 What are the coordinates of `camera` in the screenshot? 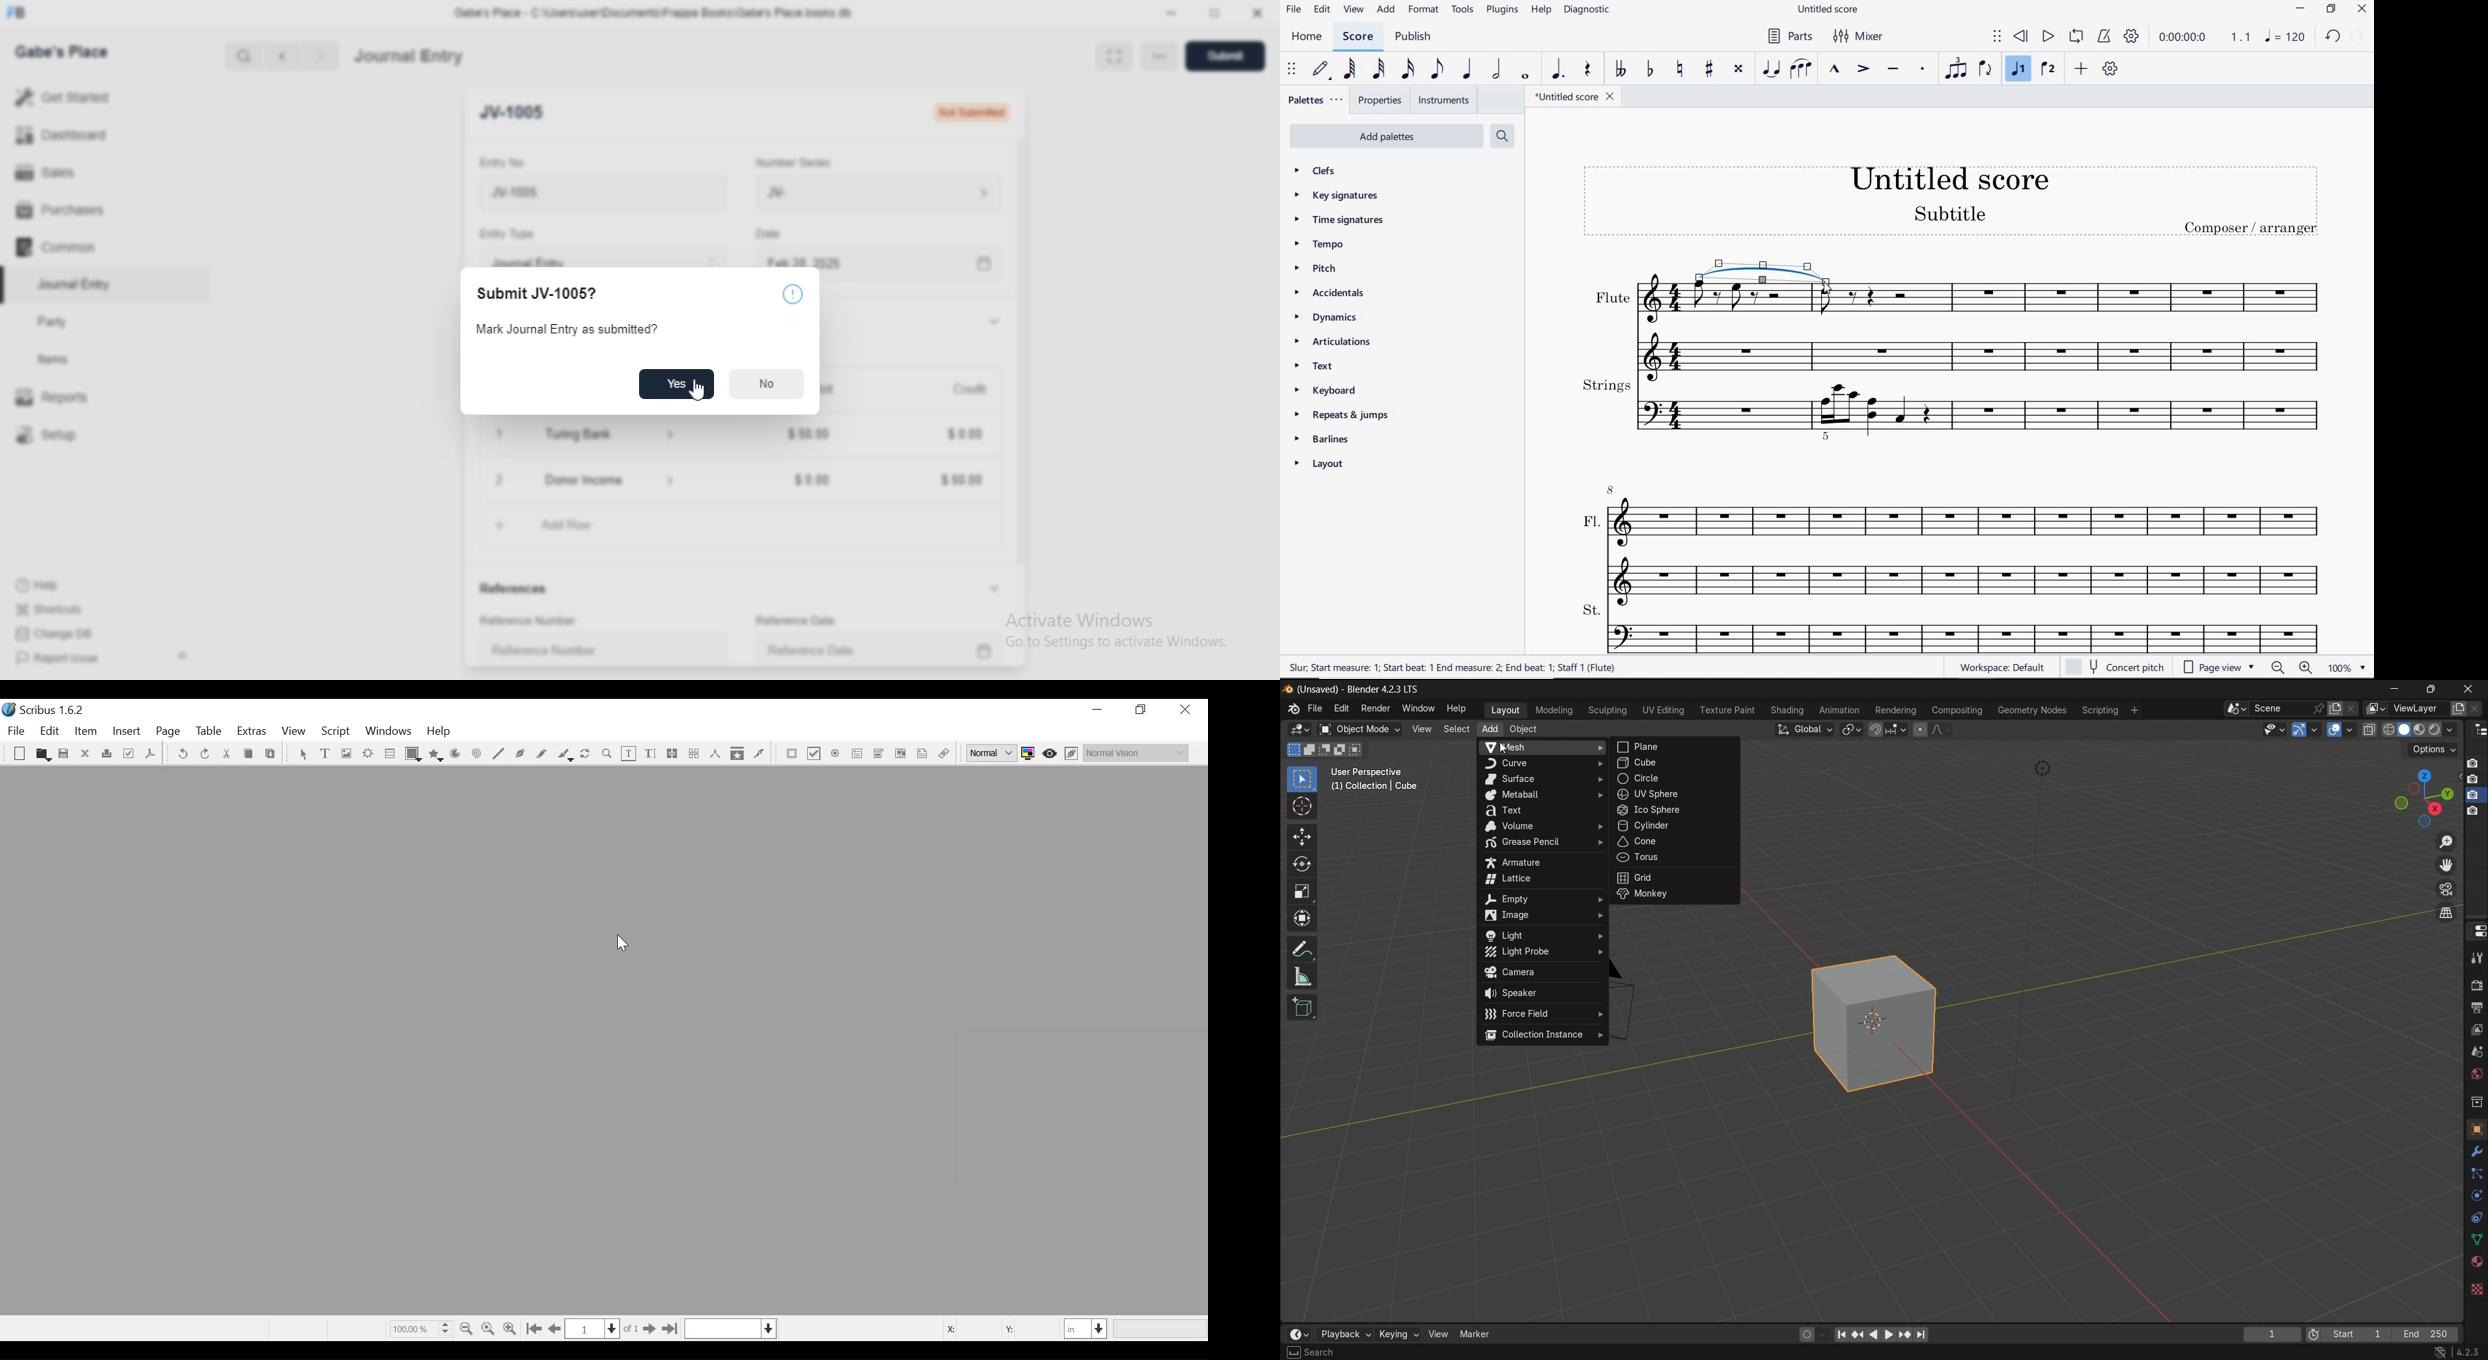 It's located at (1541, 973).